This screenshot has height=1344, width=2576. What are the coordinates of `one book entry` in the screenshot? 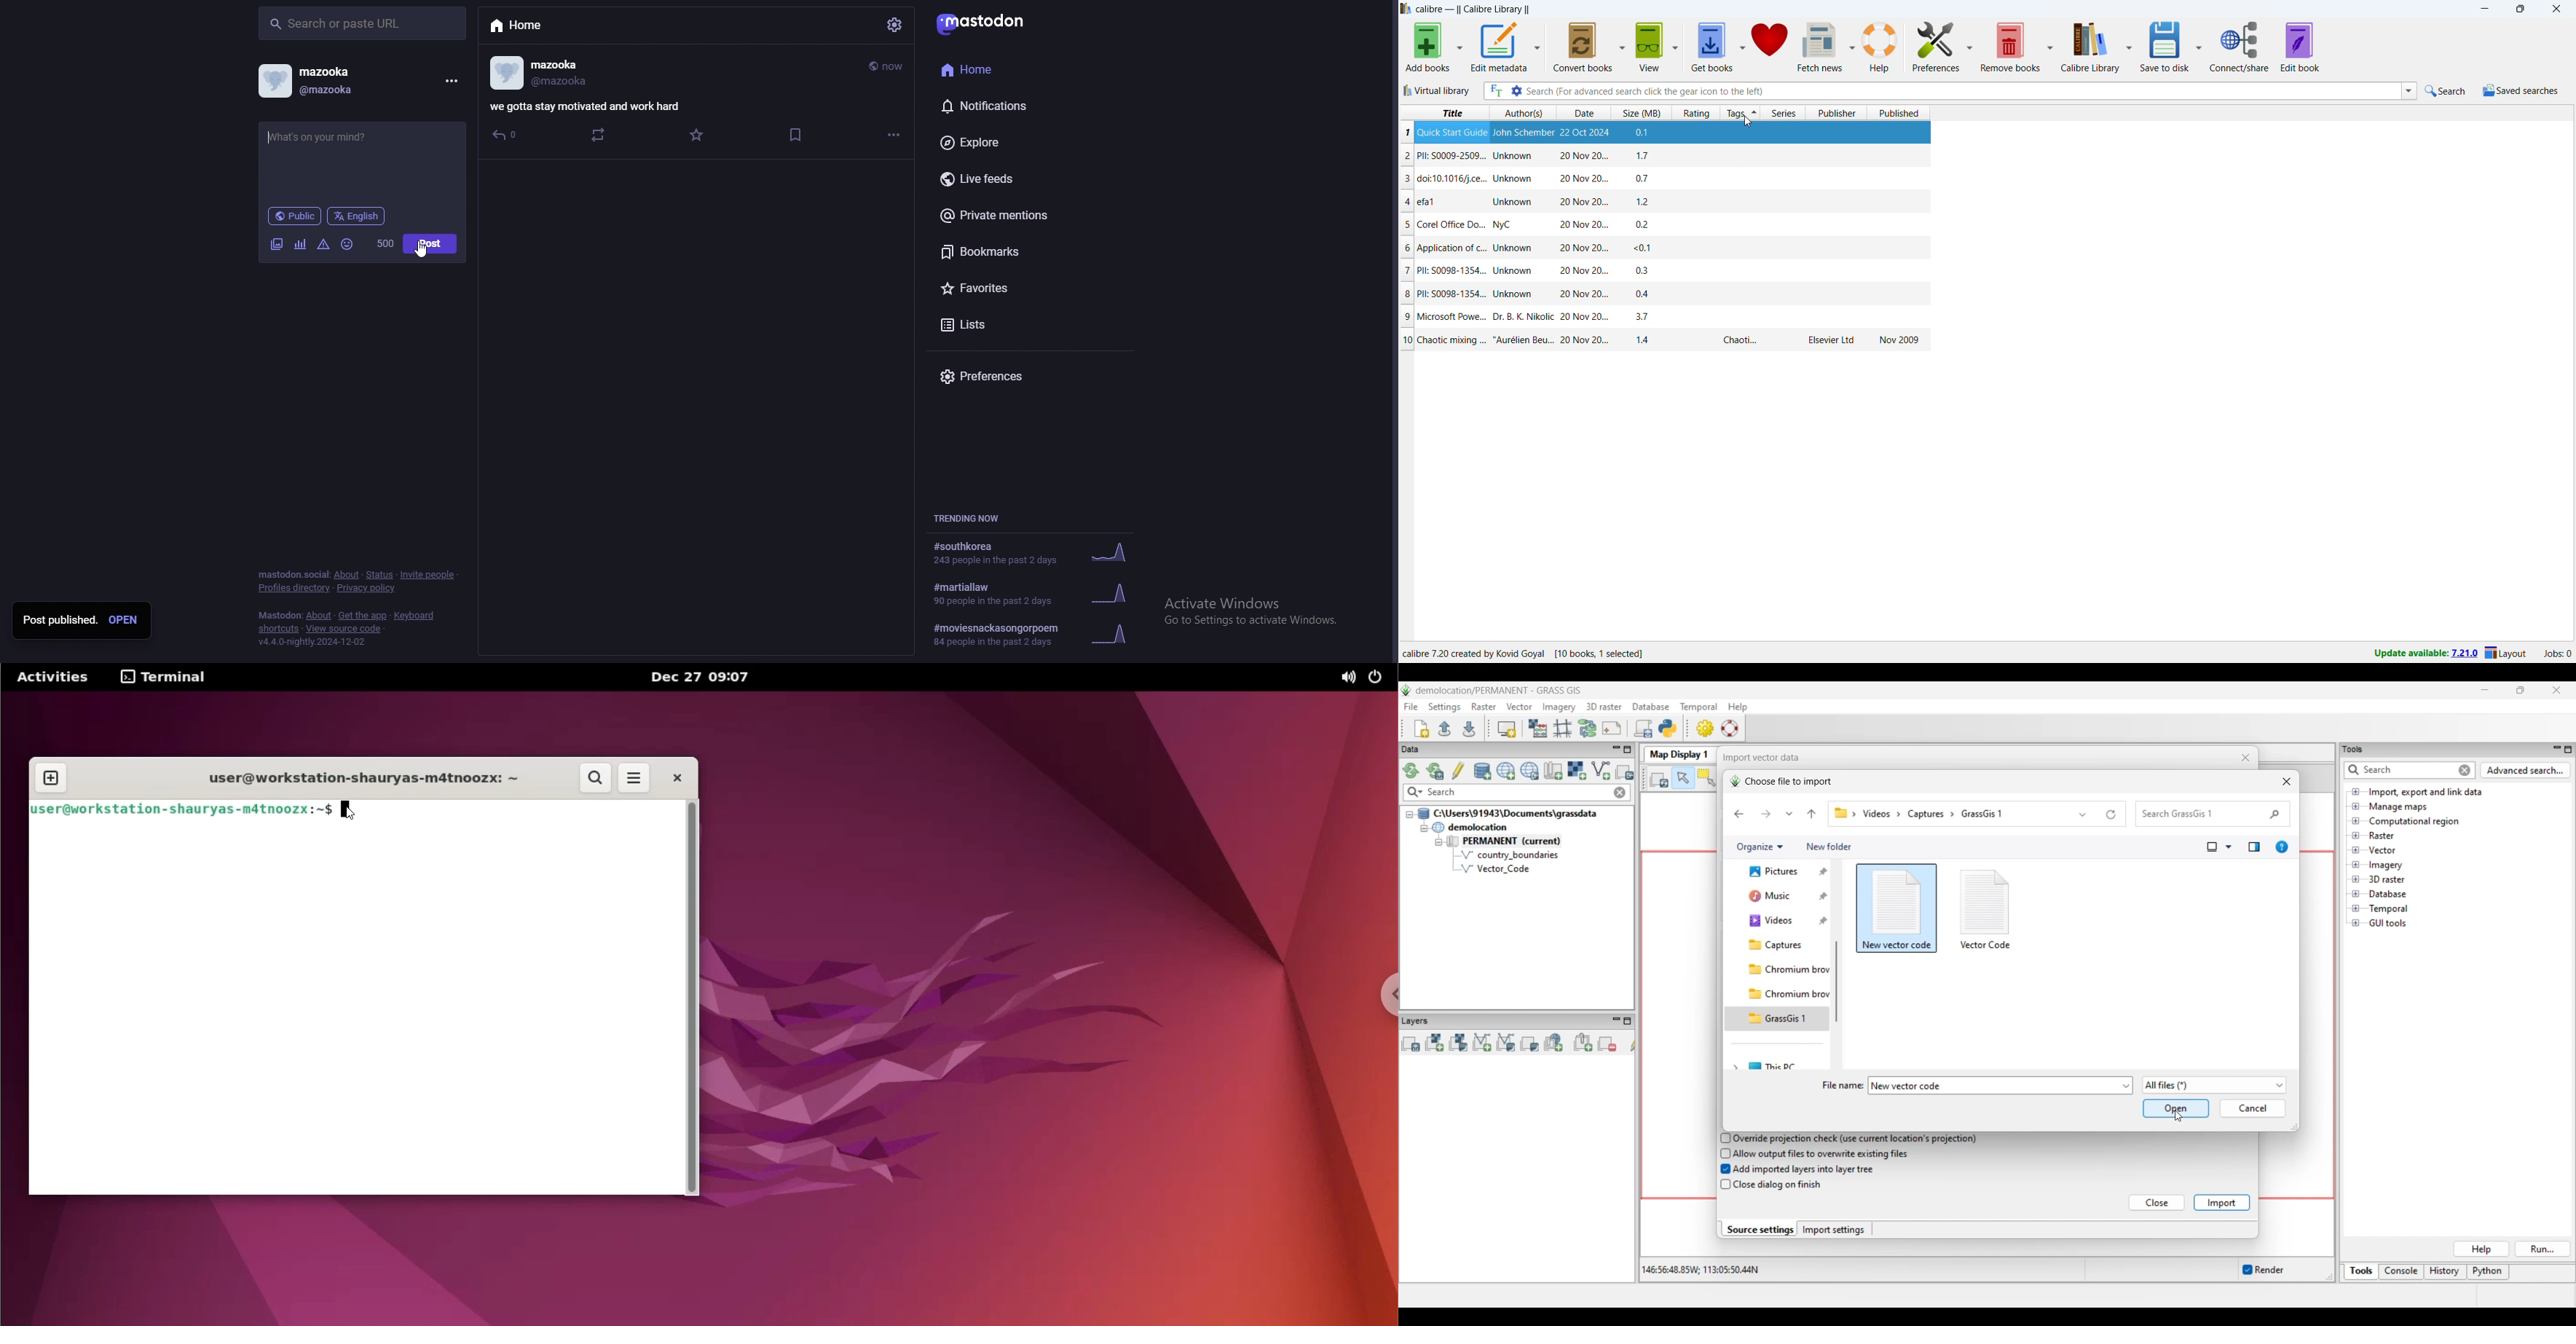 It's located at (1667, 343).